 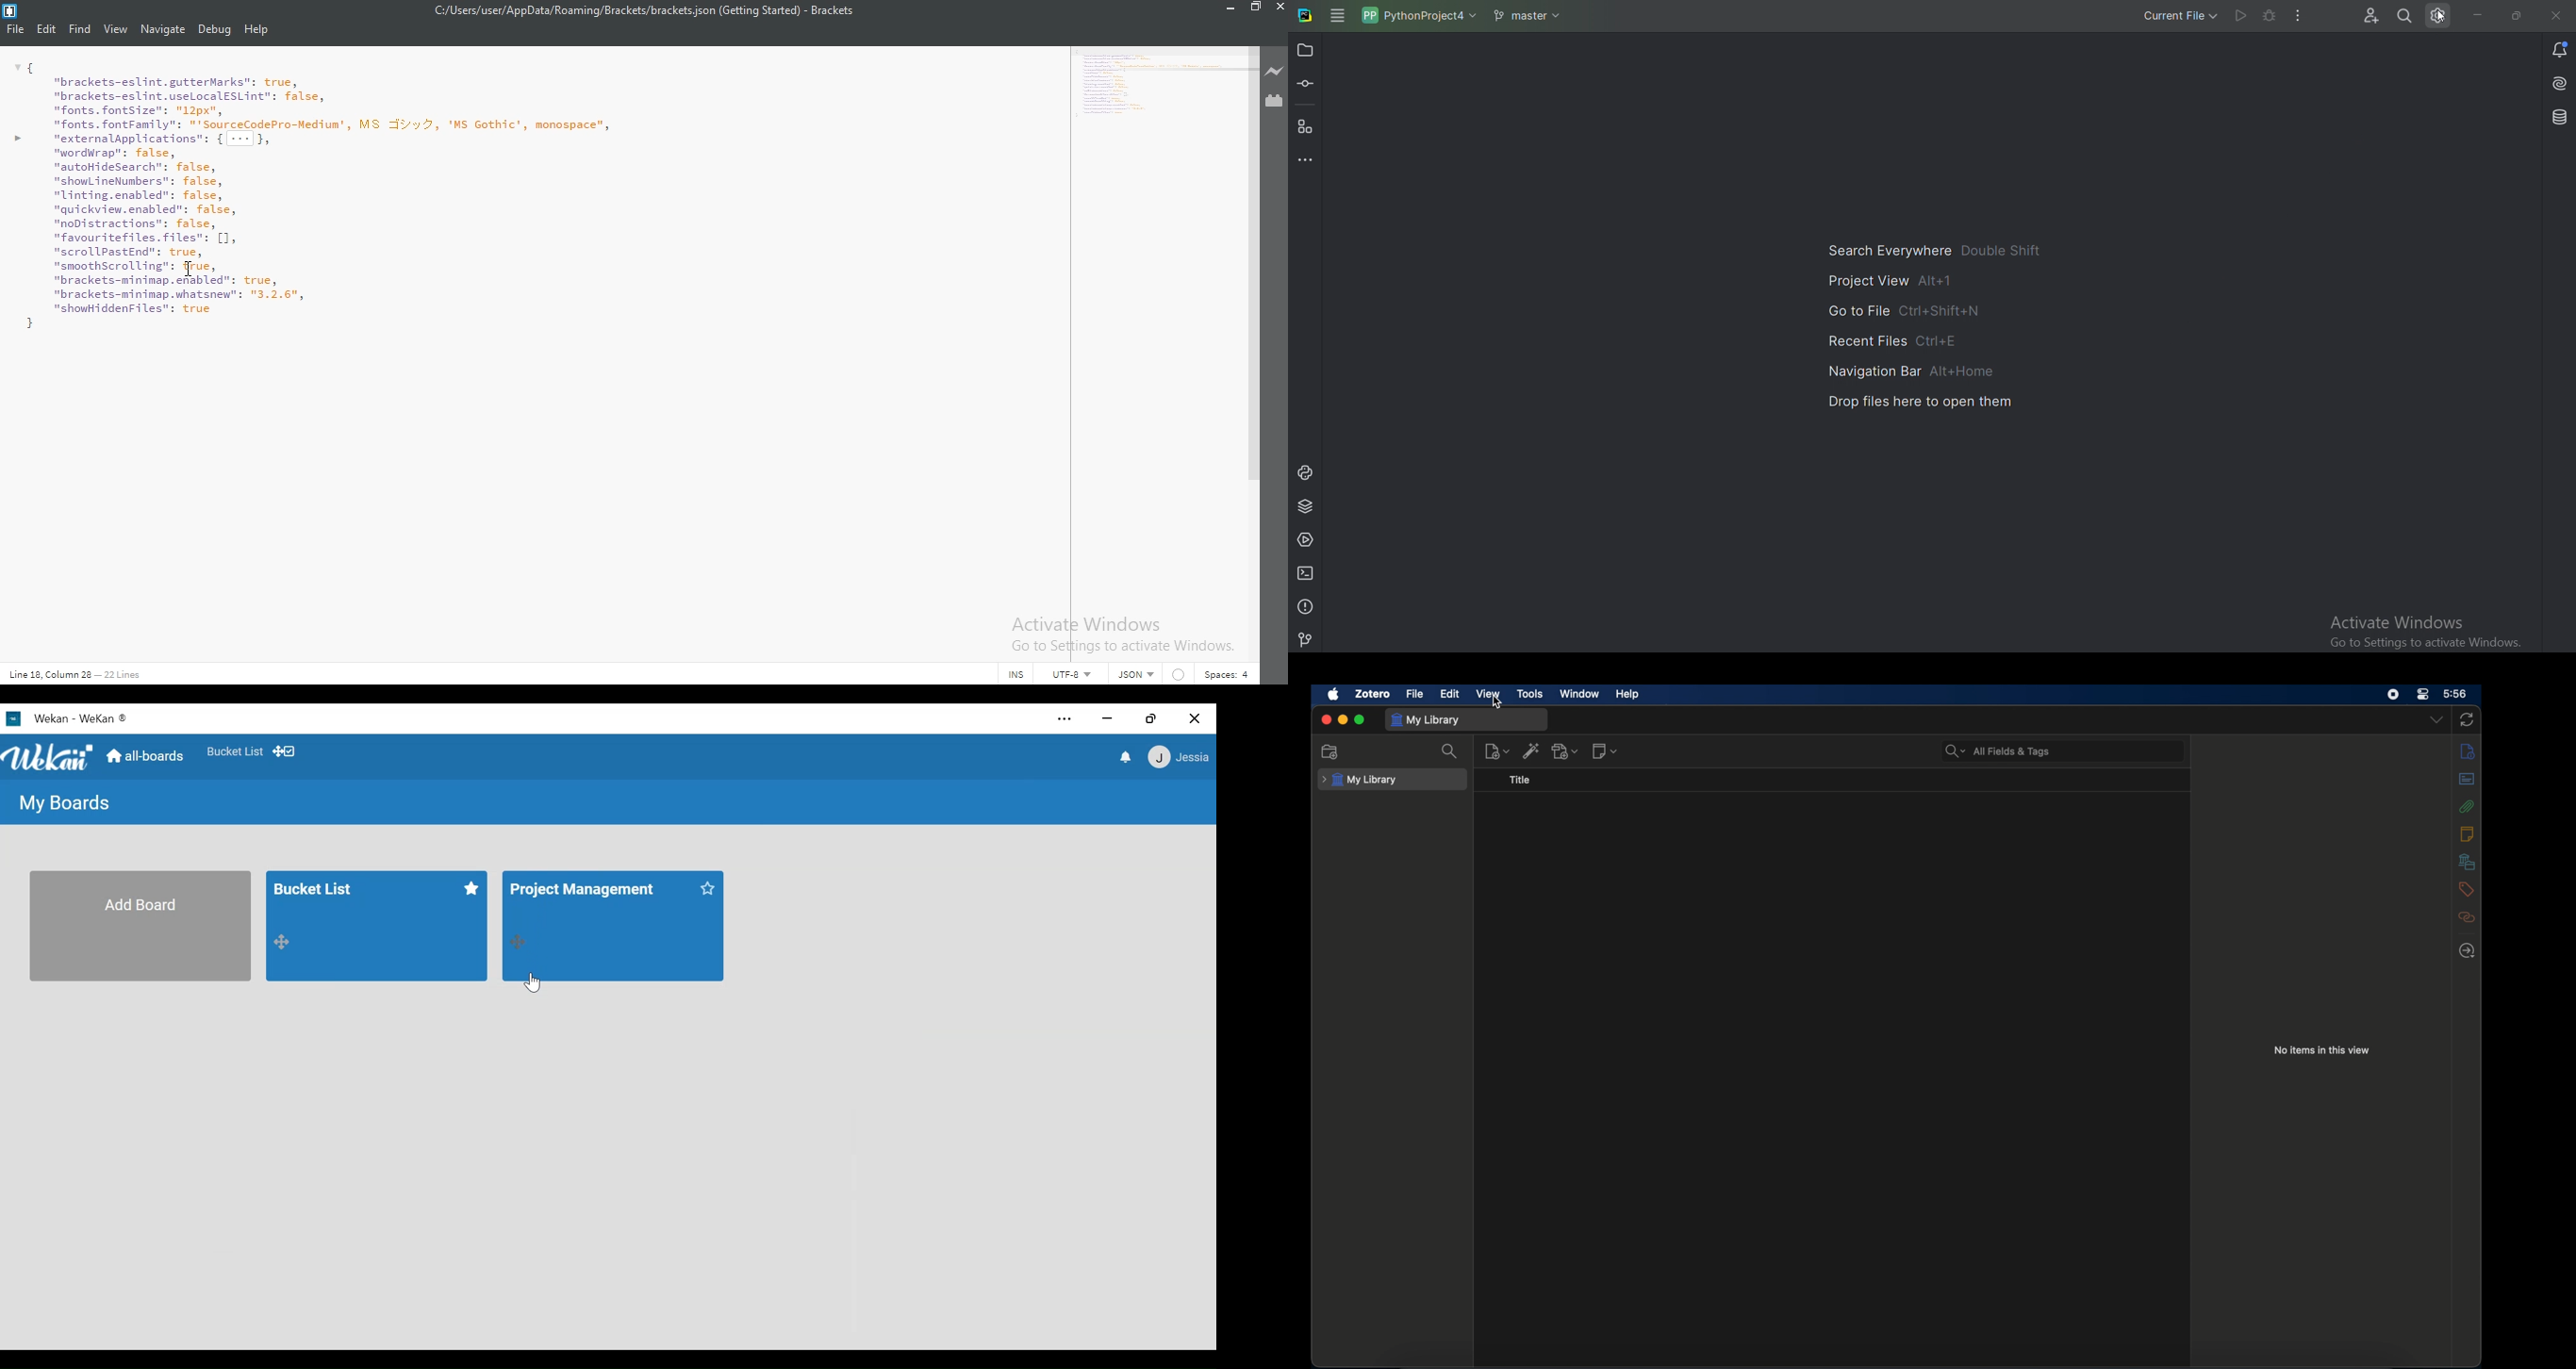 I want to click on my library, so click(x=1427, y=720).